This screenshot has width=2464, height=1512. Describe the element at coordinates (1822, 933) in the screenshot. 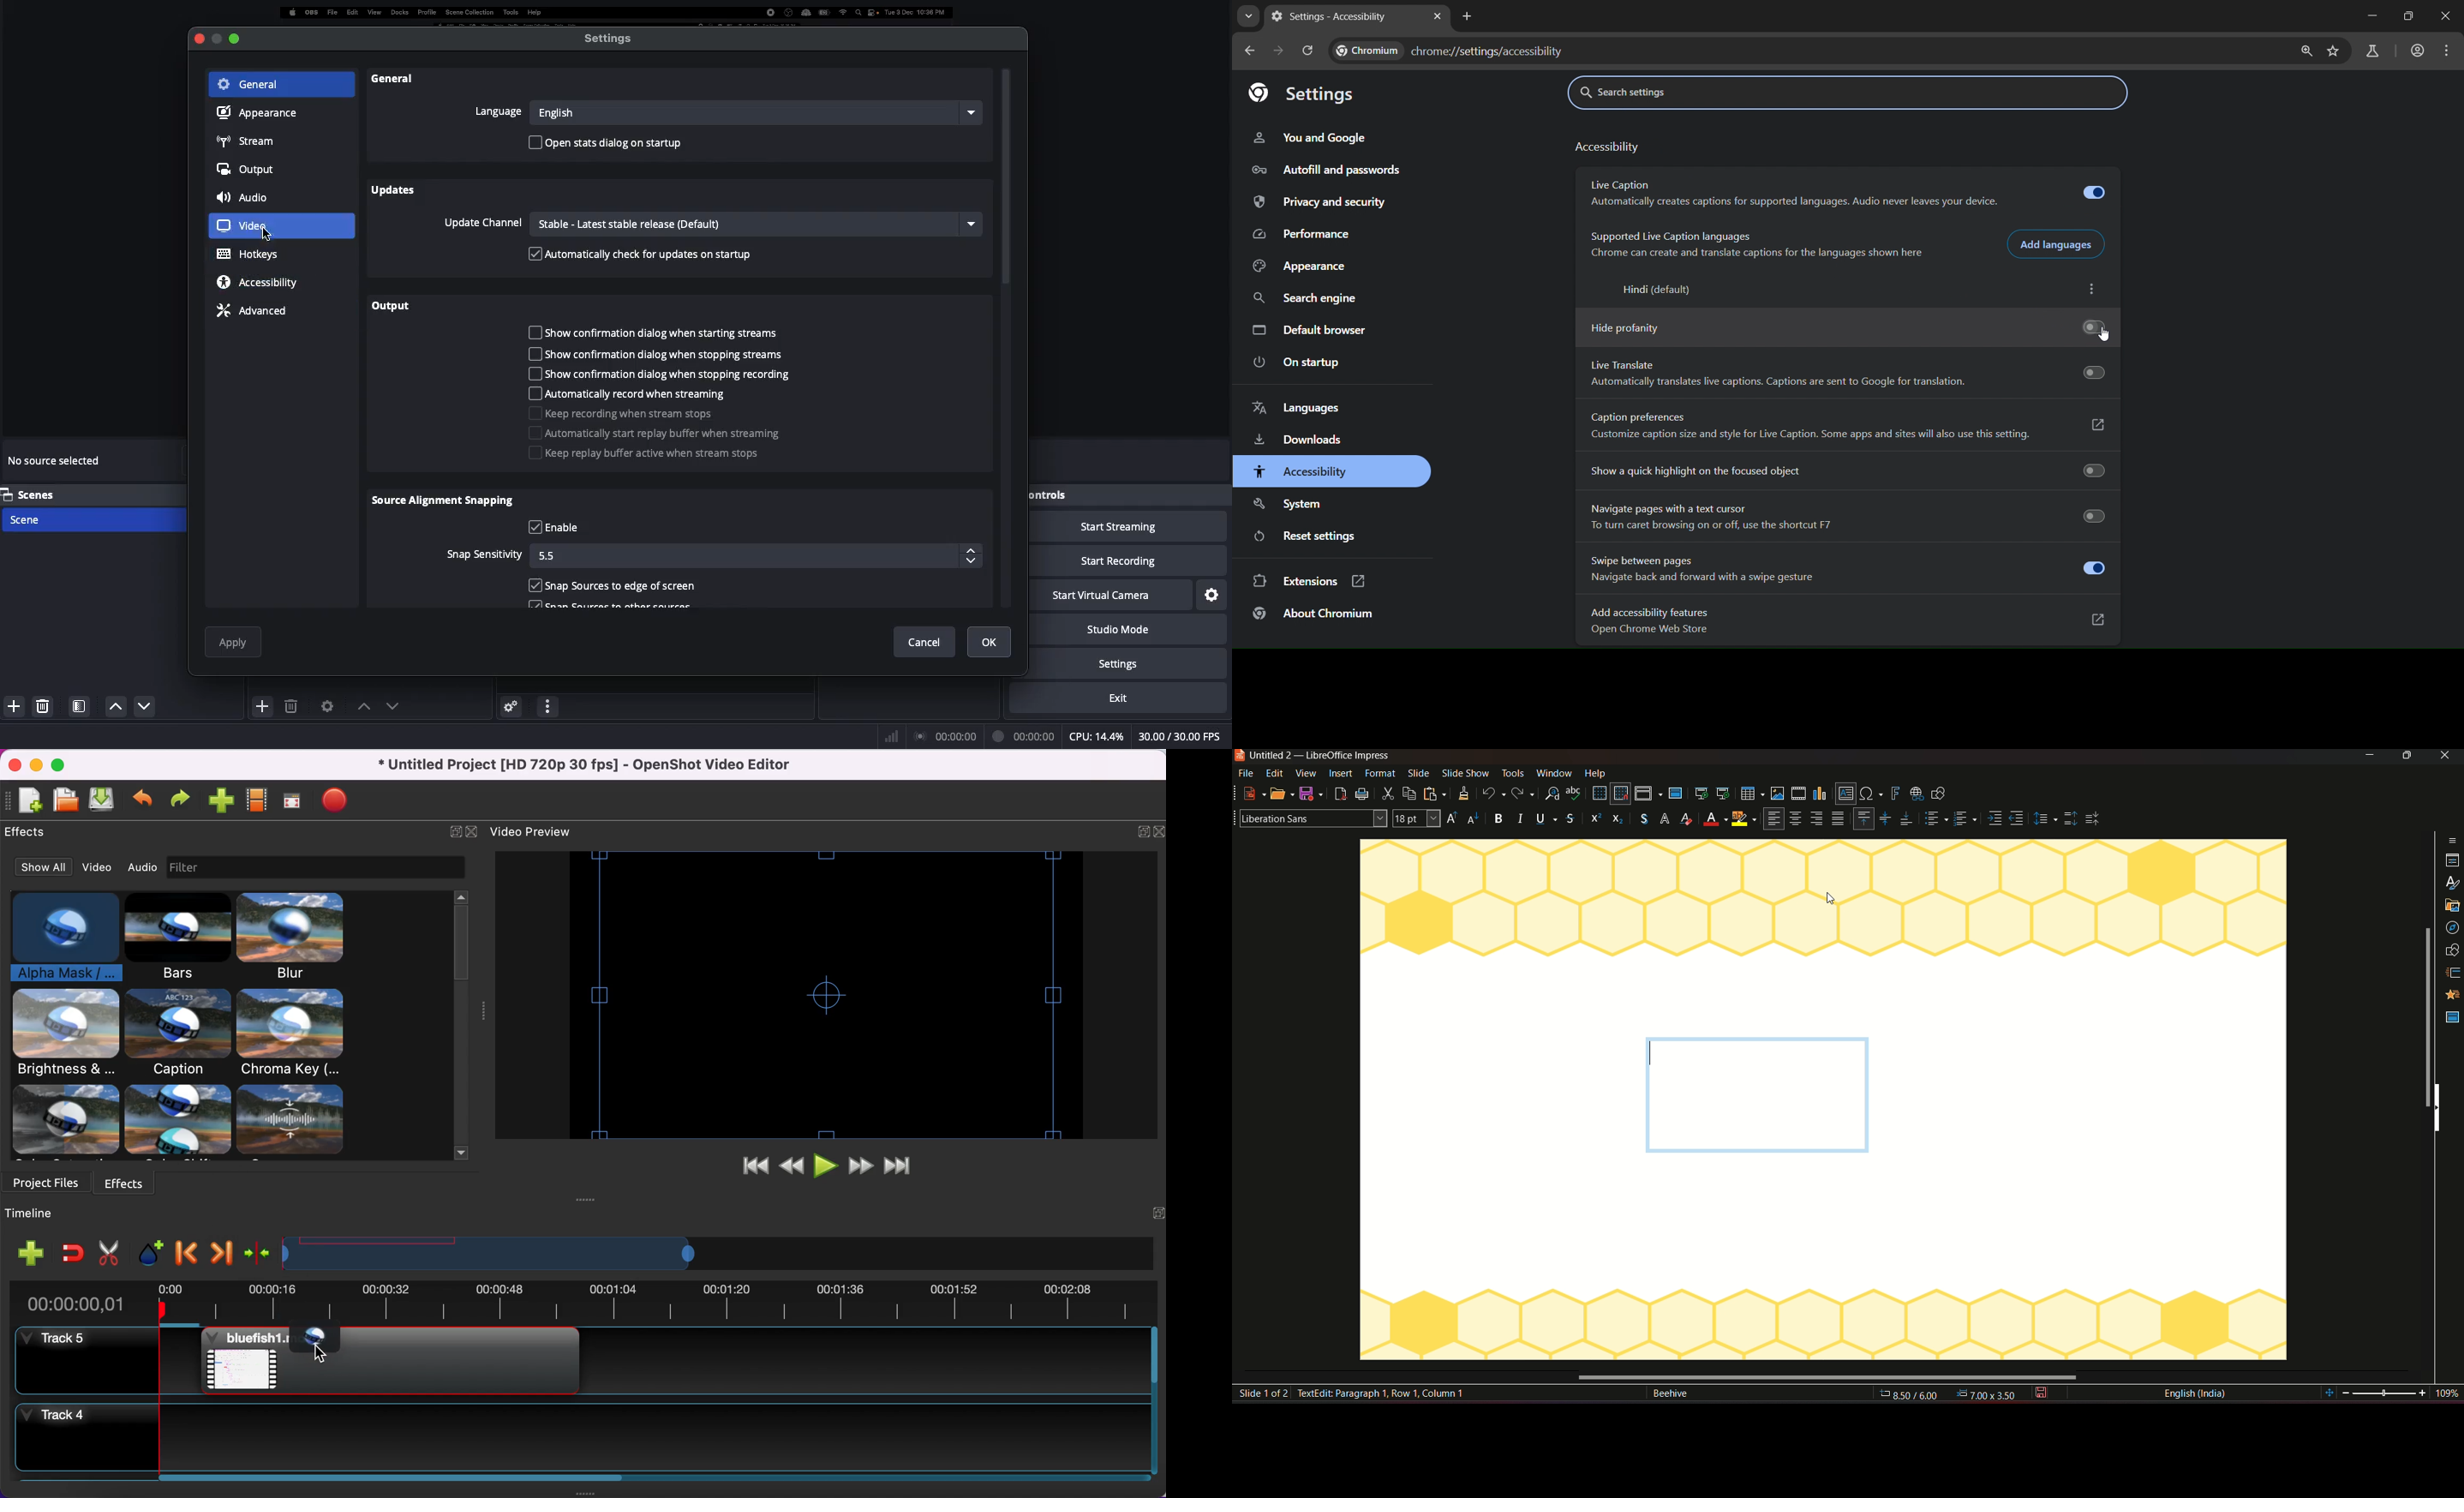

I see `workspace` at that location.